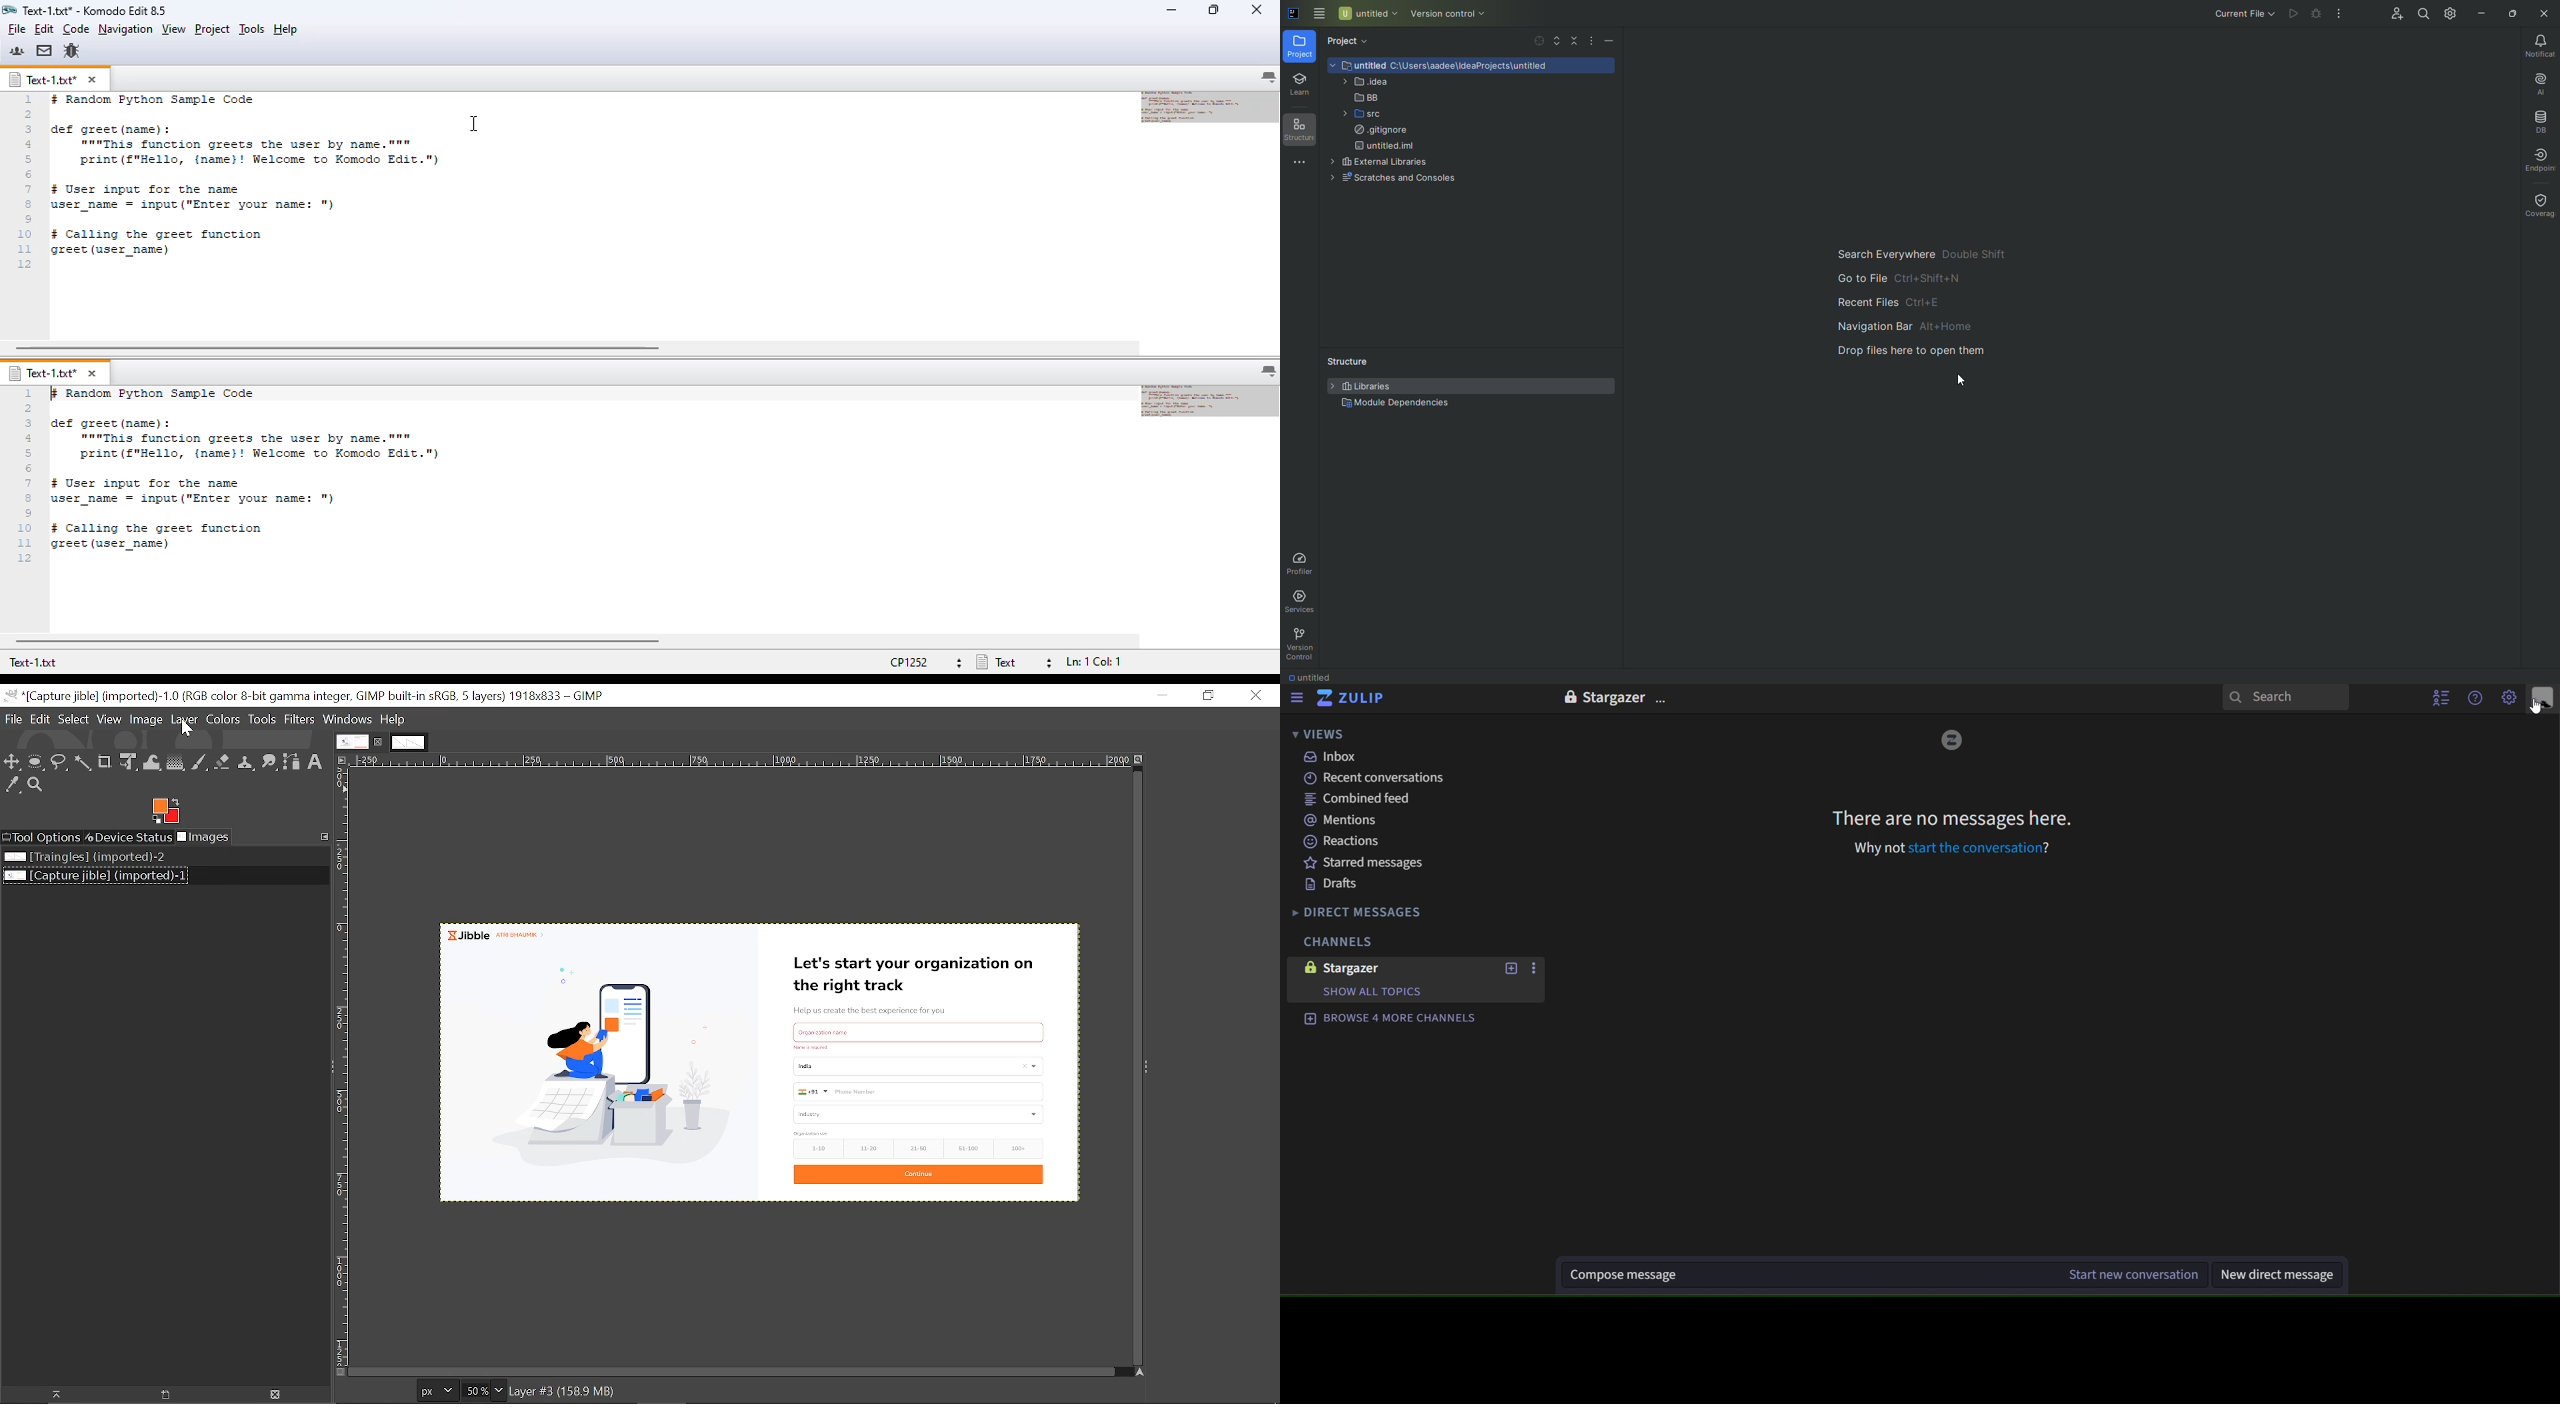 The image size is (2576, 1428). Describe the element at coordinates (76, 29) in the screenshot. I see `code` at that location.